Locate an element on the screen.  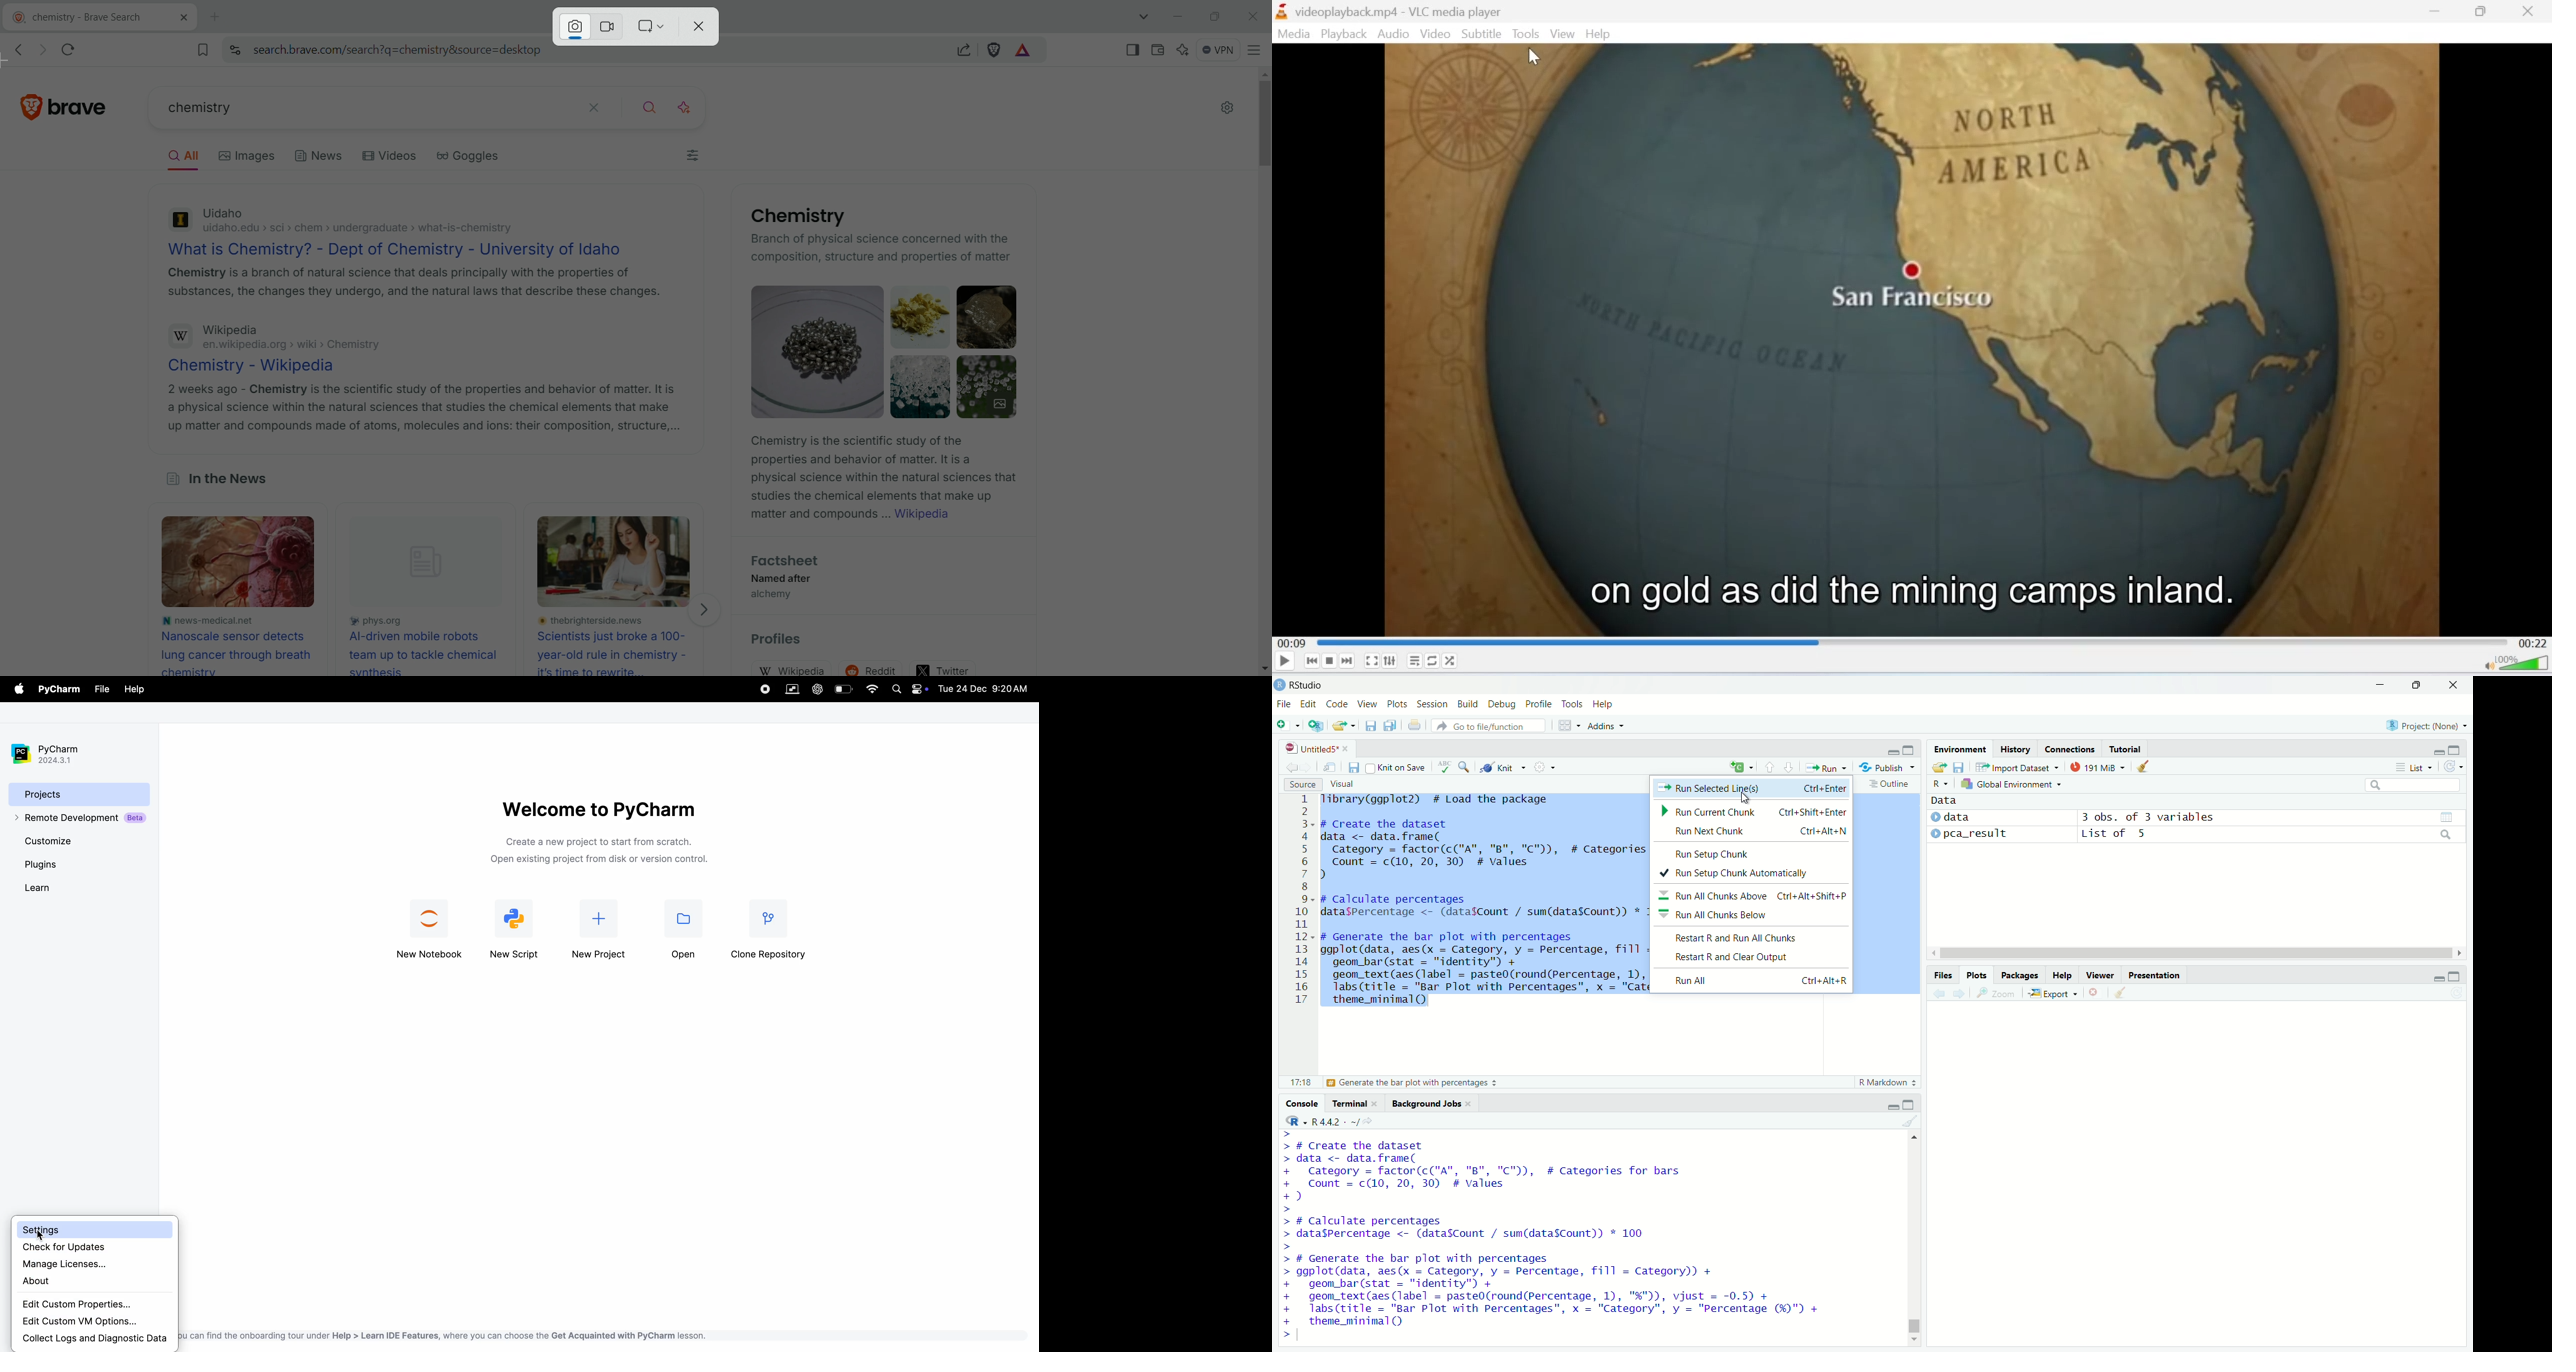
restart and run all chunks is located at coordinates (1754, 937).